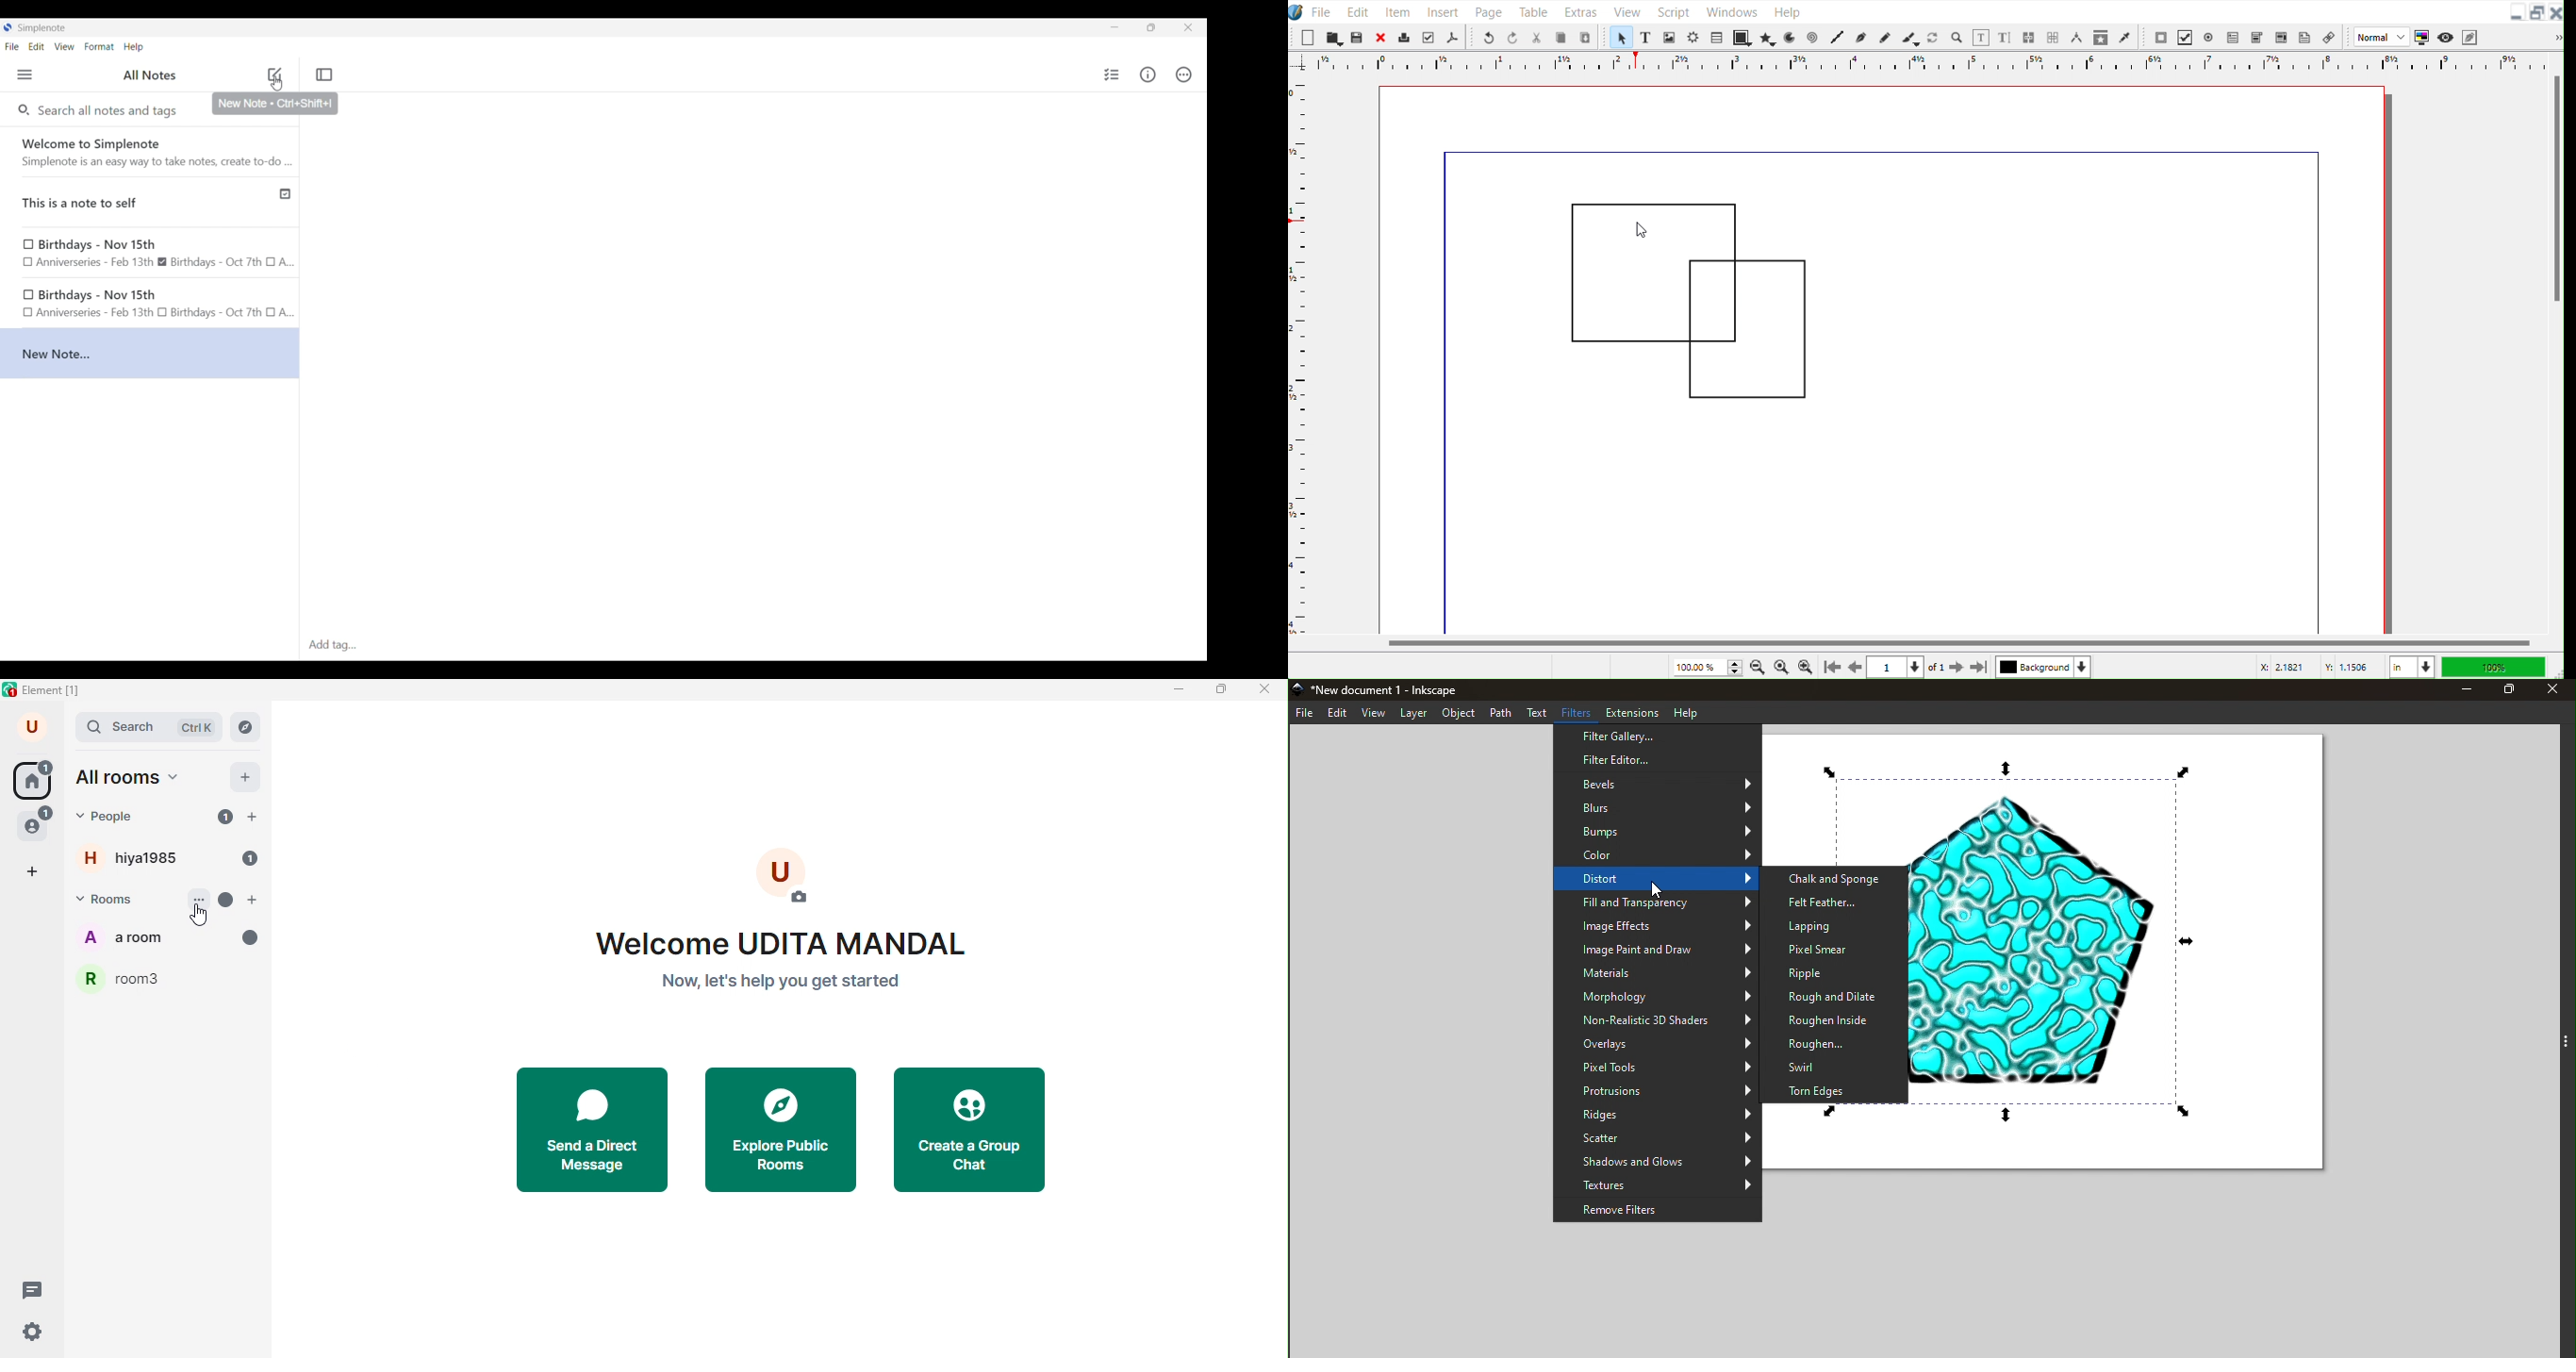 The width and height of the screenshot is (2576, 1372). Describe the element at coordinates (1658, 1116) in the screenshot. I see `Ridges` at that location.